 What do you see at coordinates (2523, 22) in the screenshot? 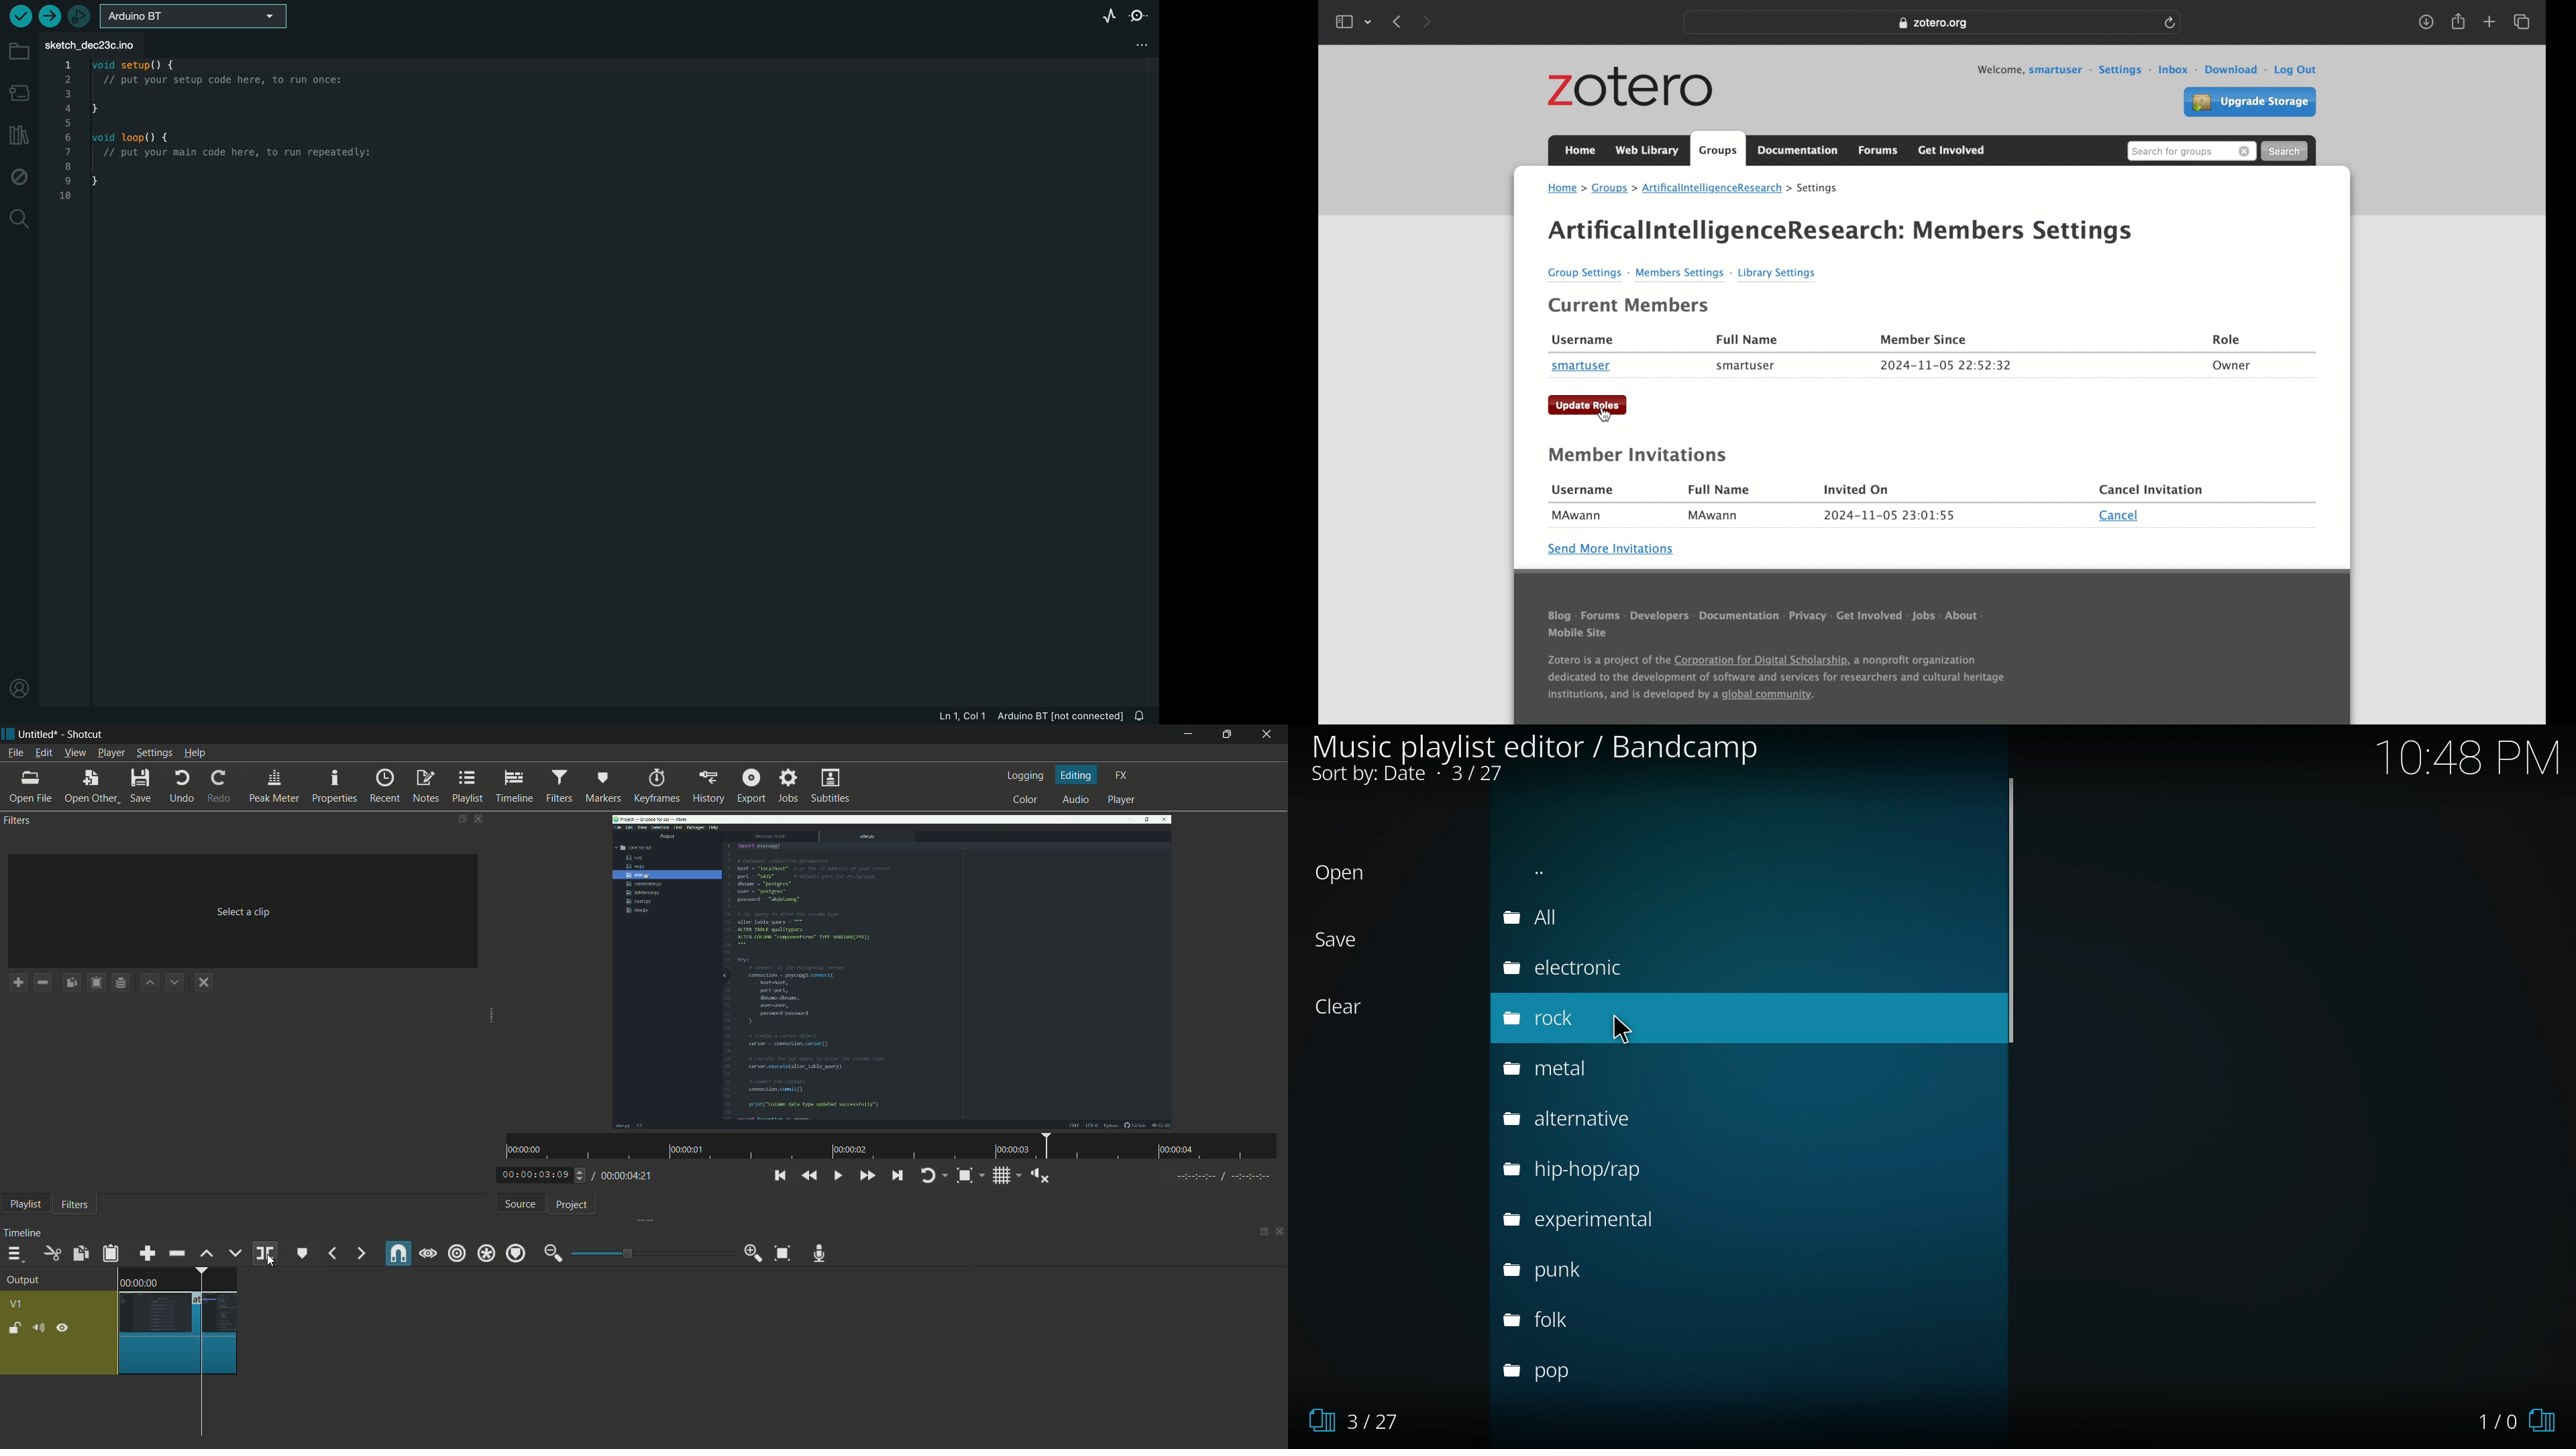
I see `show tab overview` at bounding box center [2523, 22].